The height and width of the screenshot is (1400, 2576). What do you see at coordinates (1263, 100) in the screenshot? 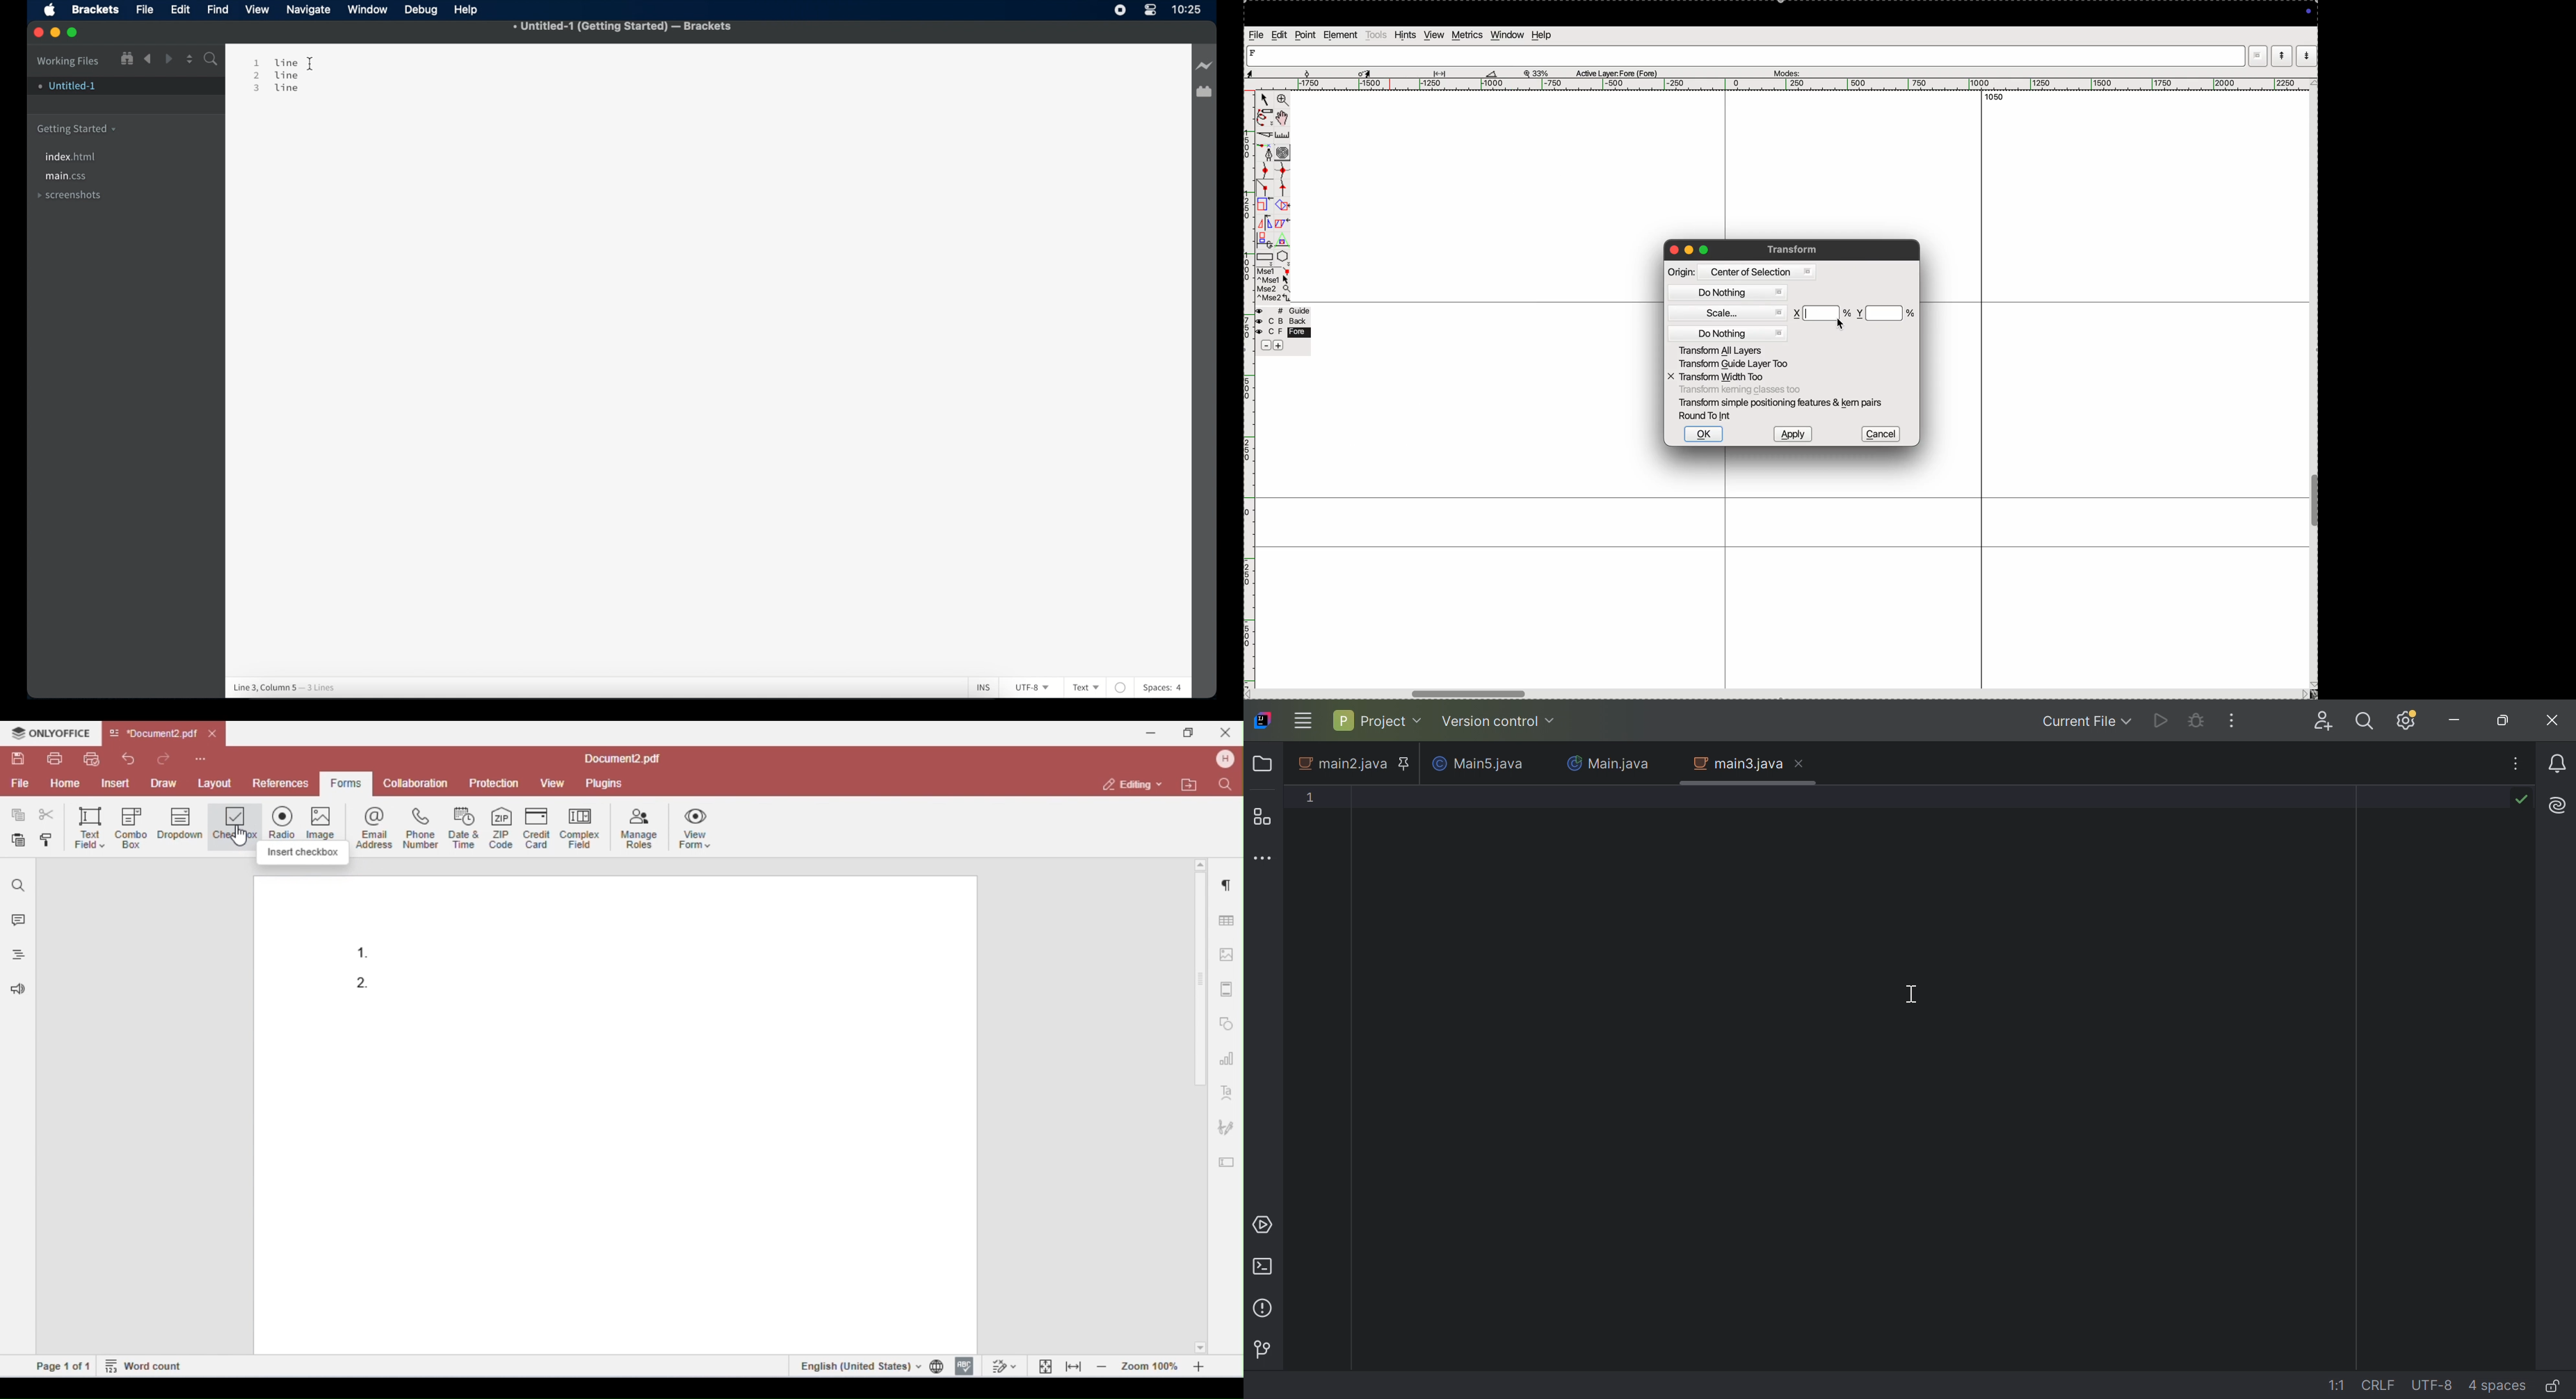
I see `cursor` at bounding box center [1263, 100].